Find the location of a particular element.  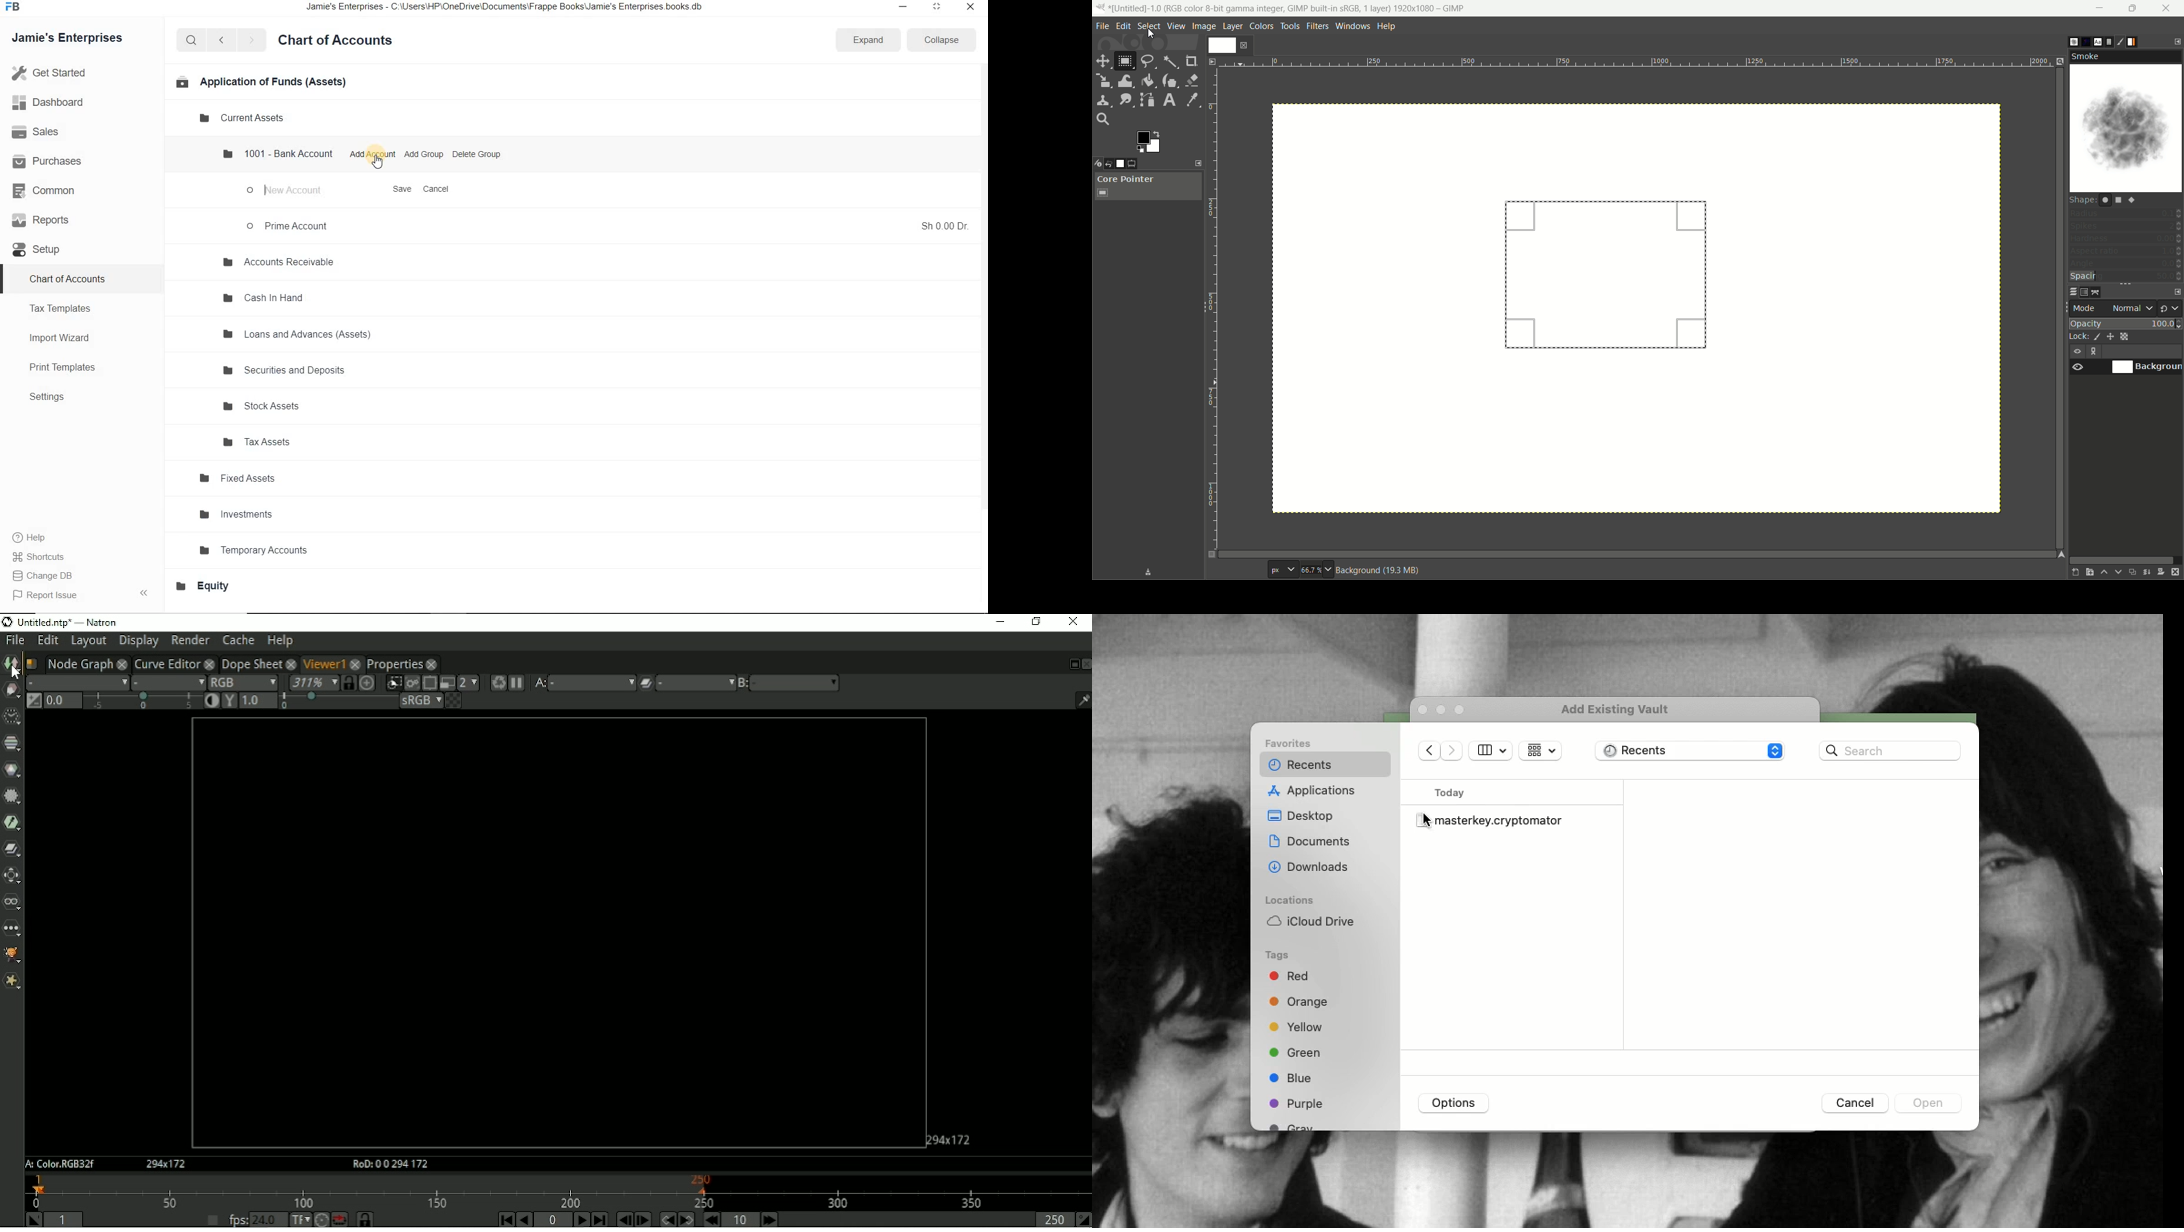

Save is located at coordinates (403, 191).